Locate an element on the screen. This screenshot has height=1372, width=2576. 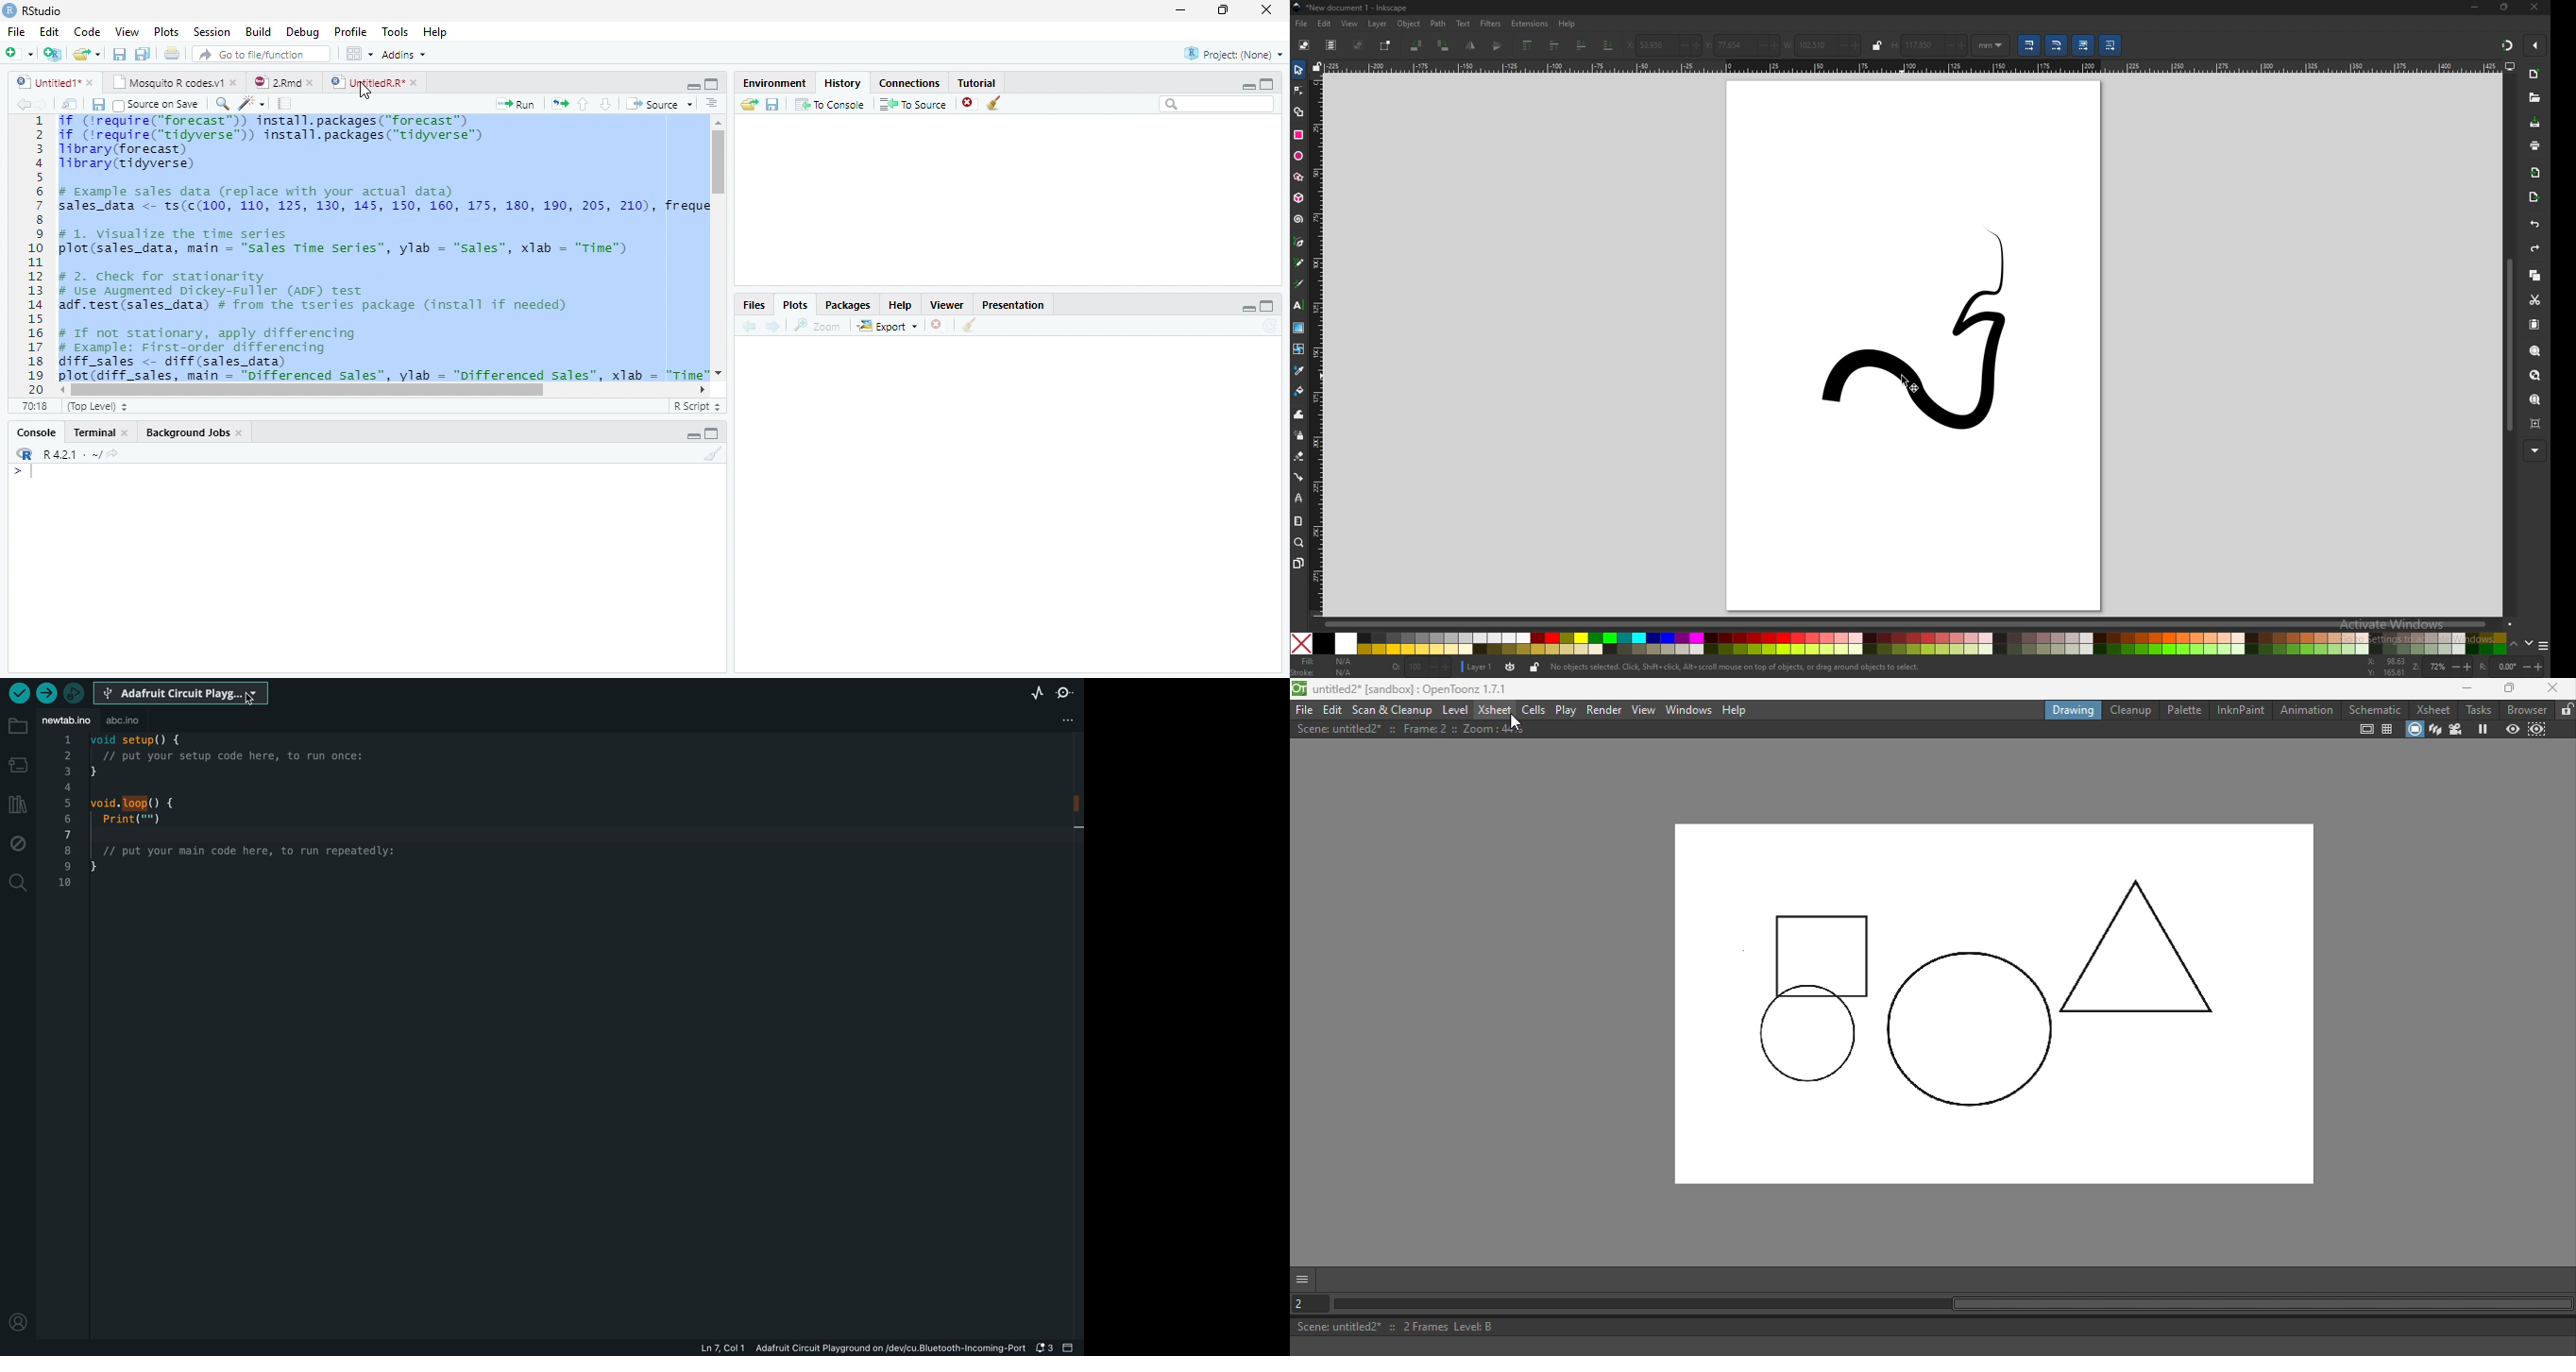
cut is located at coordinates (2536, 301).